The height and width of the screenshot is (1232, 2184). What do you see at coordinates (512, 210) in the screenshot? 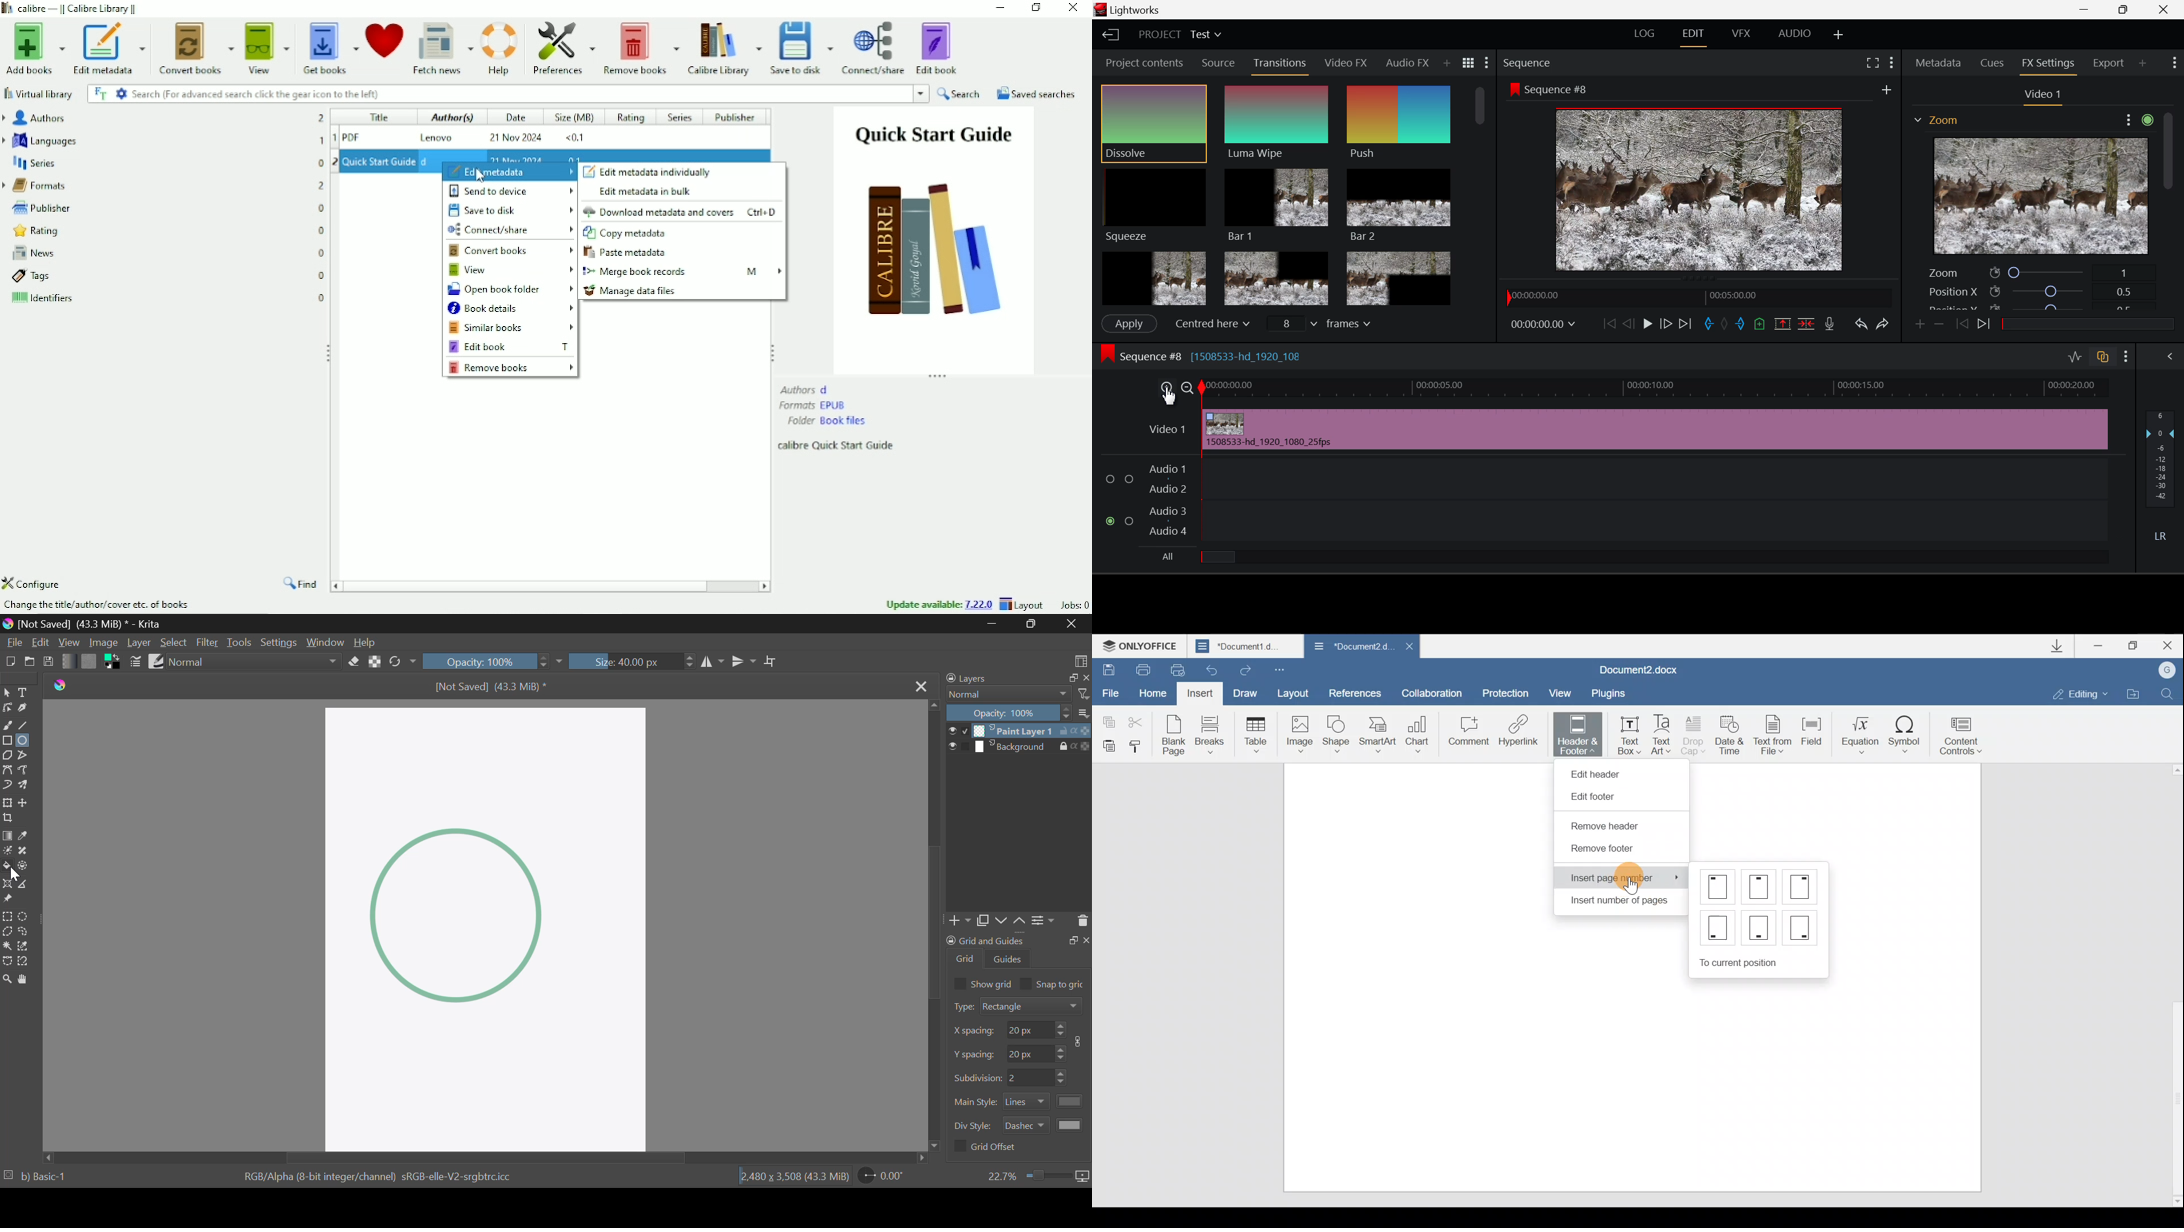
I see `Save to disk` at bounding box center [512, 210].